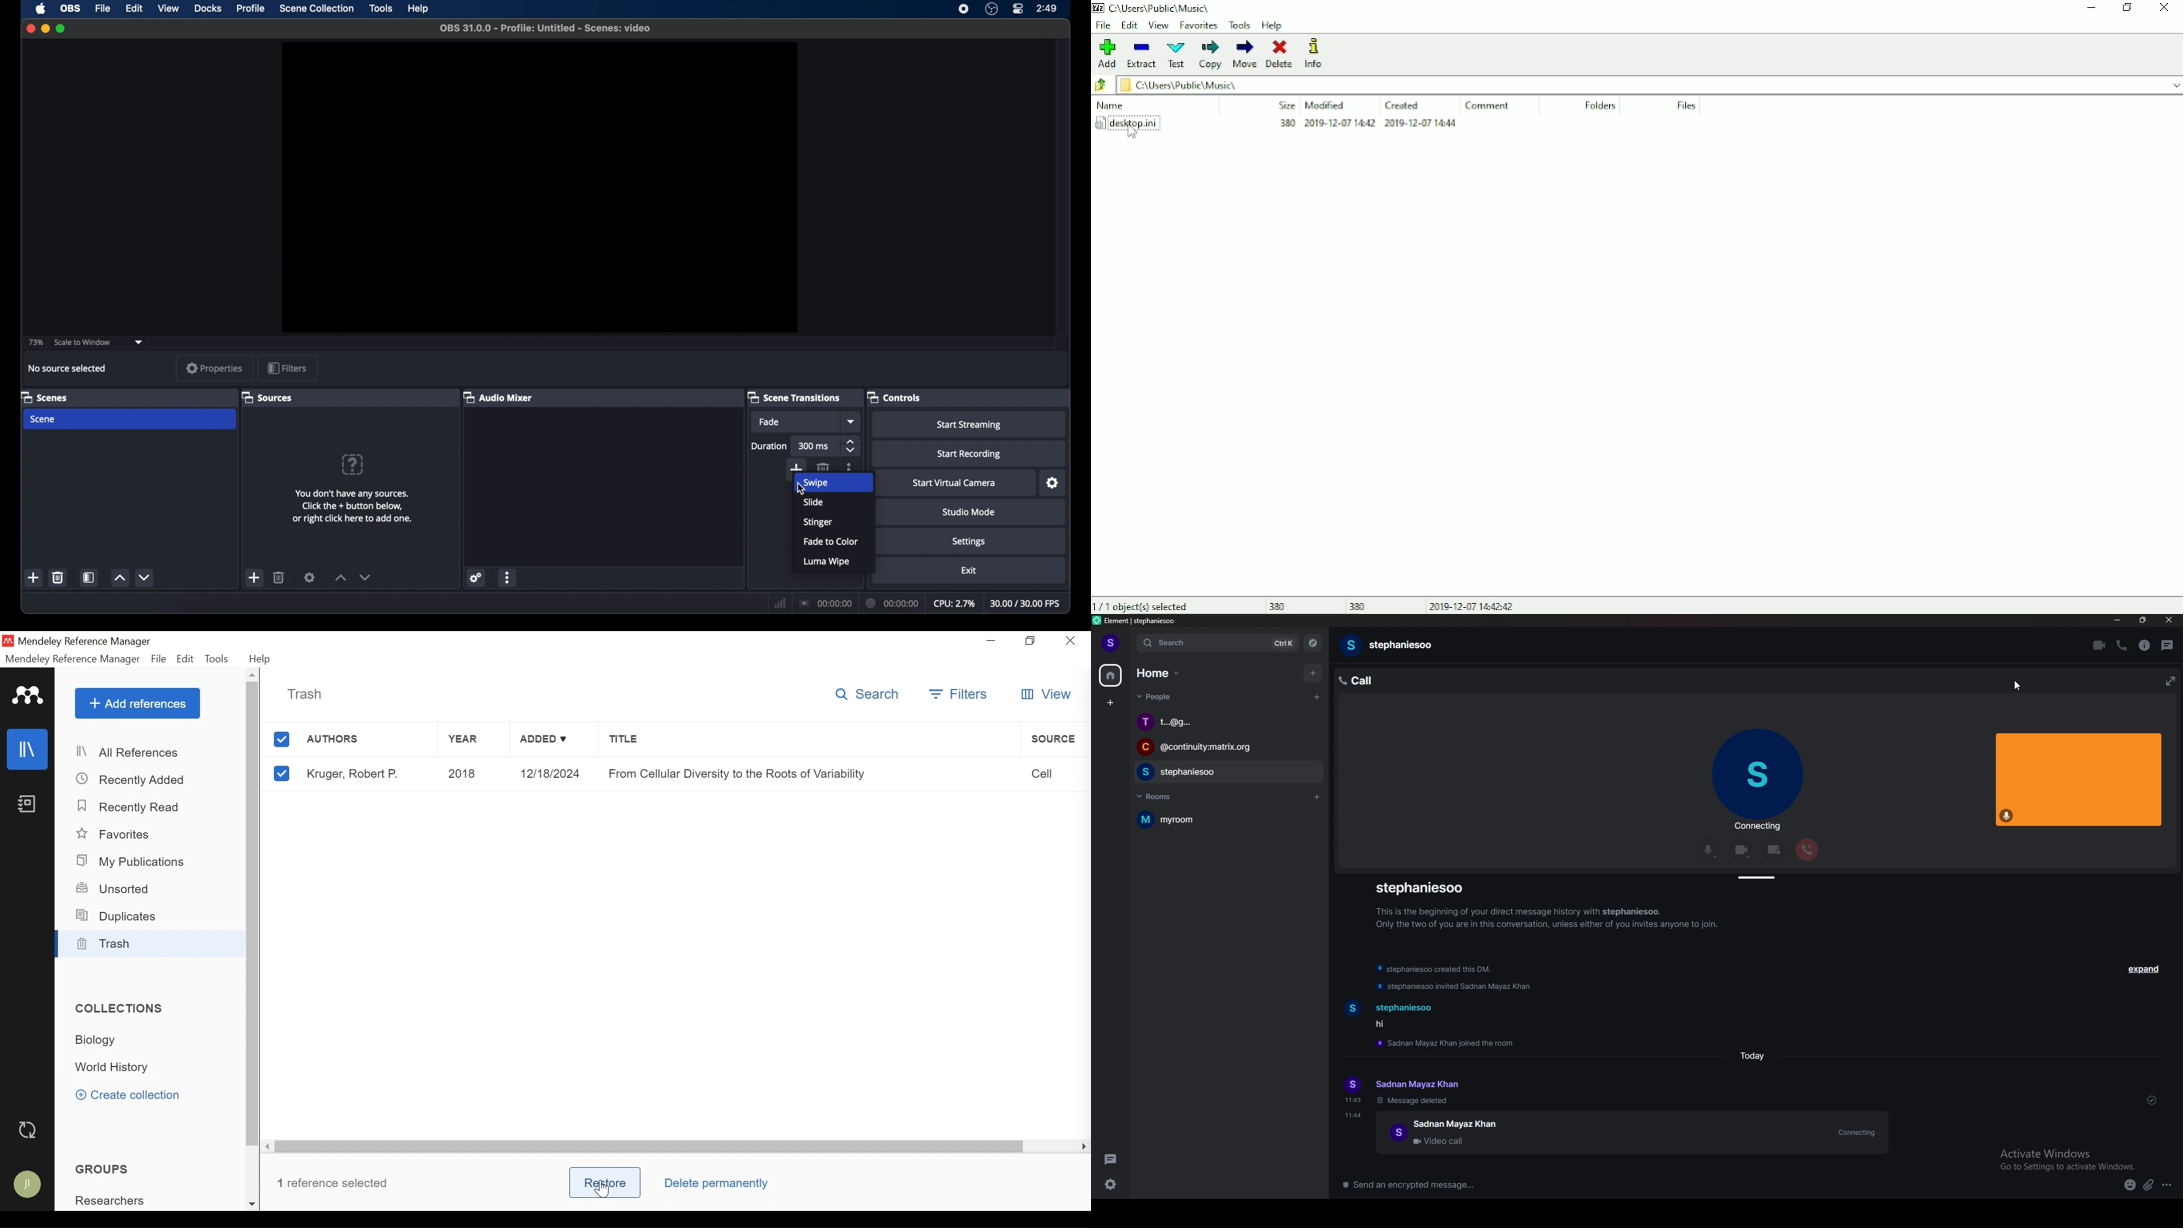 This screenshot has width=2184, height=1232. I want to click on Copy, so click(1210, 55).